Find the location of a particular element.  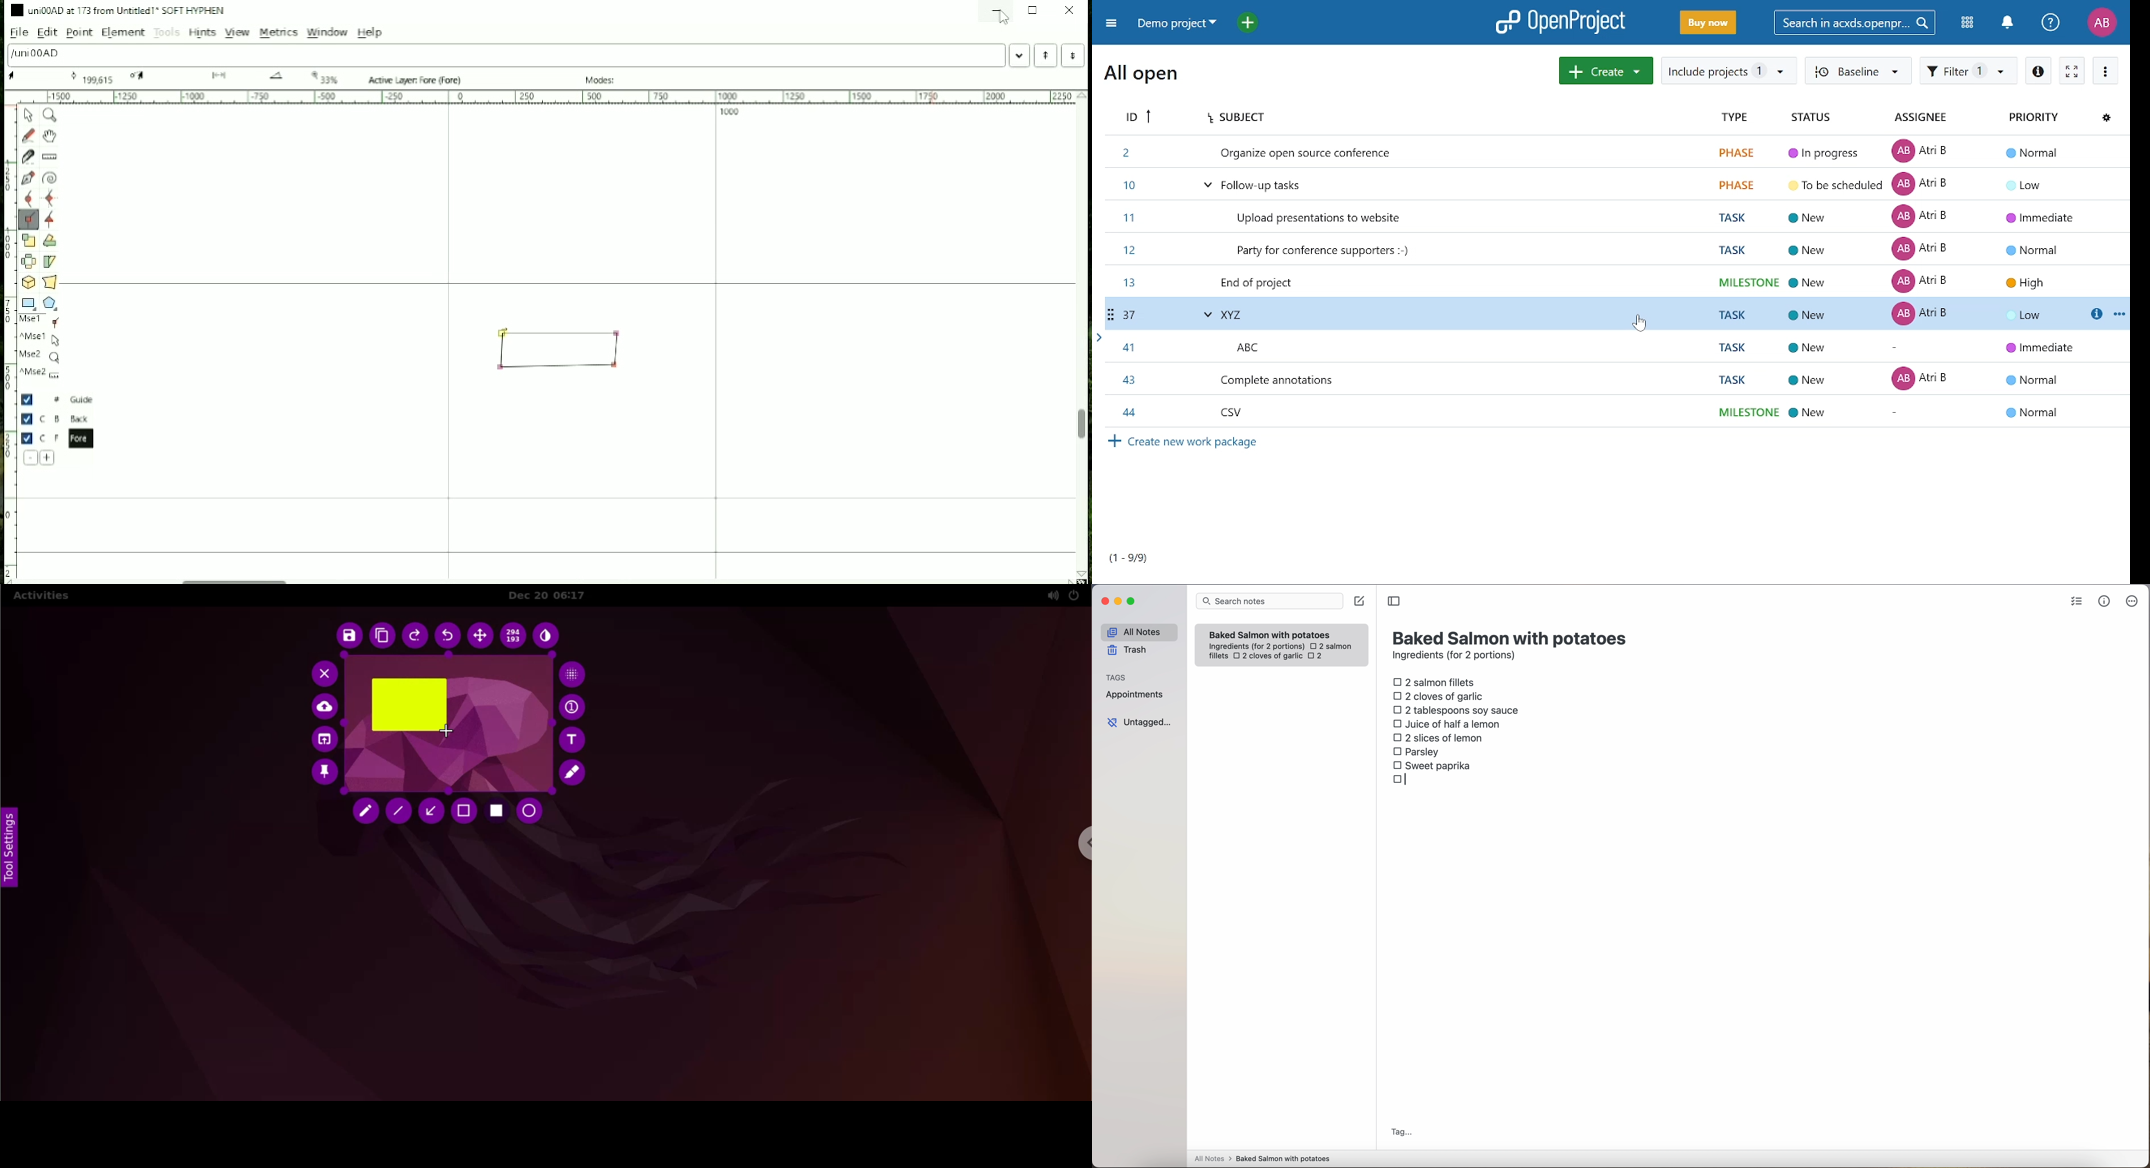

Next Word is located at coordinates (1076, 55).